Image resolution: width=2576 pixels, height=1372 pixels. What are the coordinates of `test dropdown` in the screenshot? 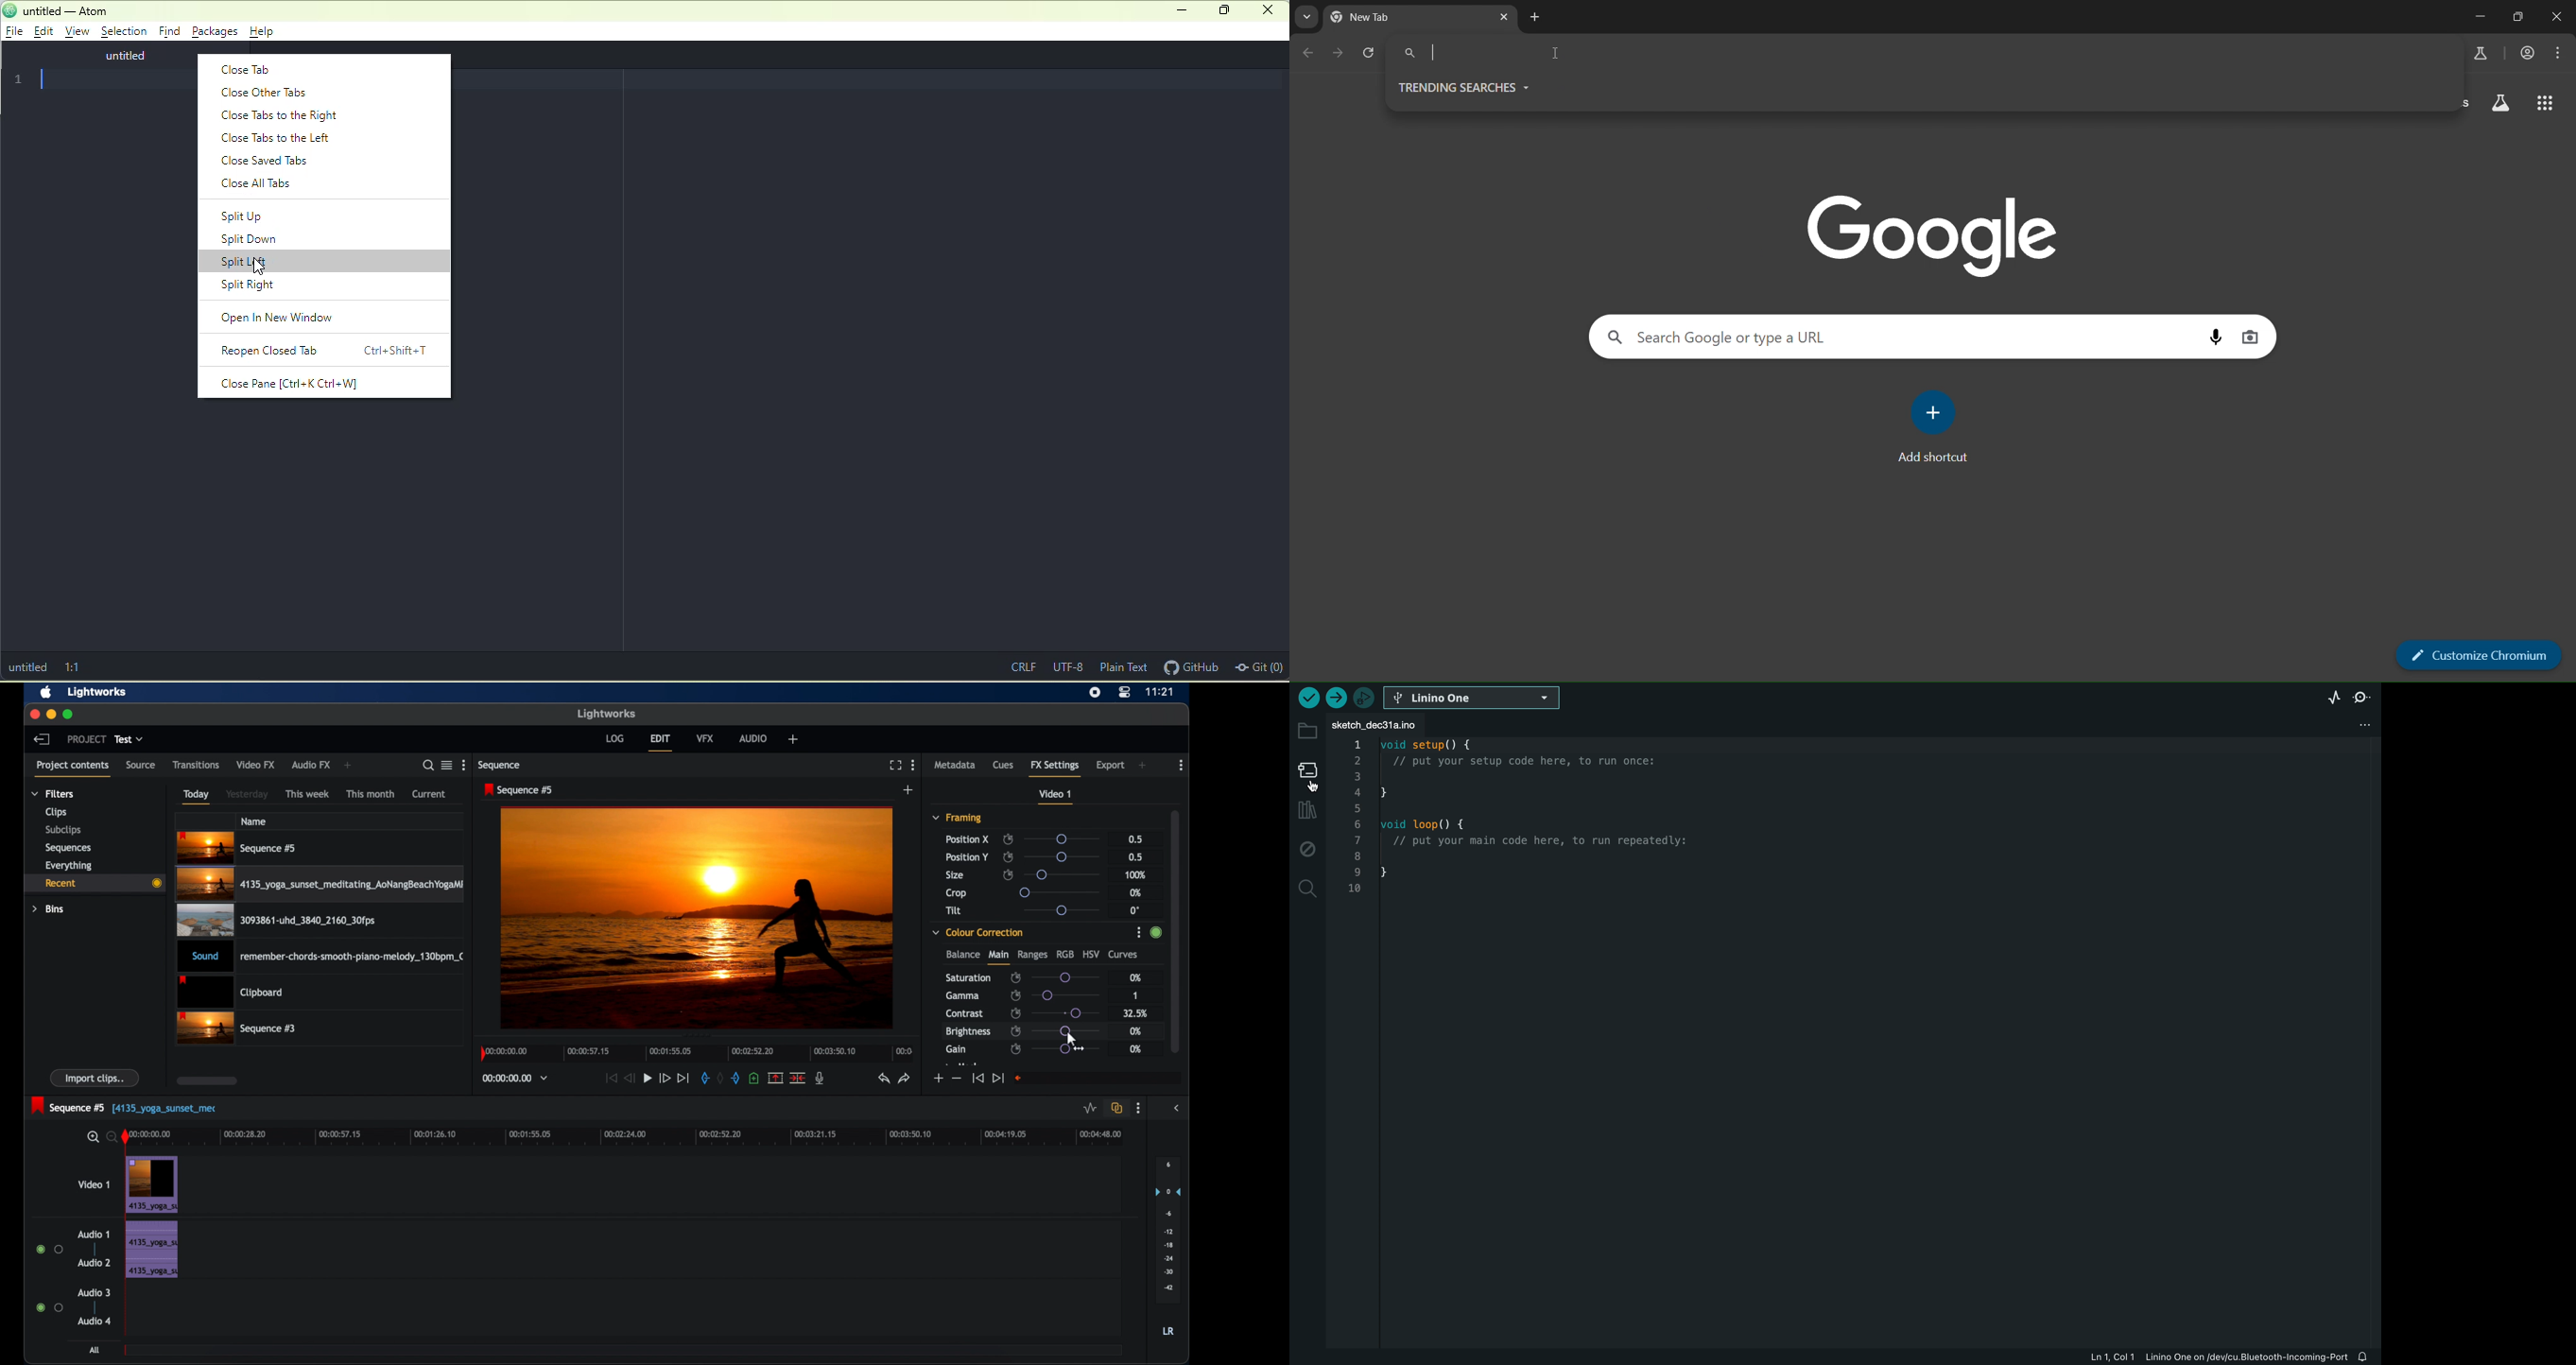 It's located at (129, 739).